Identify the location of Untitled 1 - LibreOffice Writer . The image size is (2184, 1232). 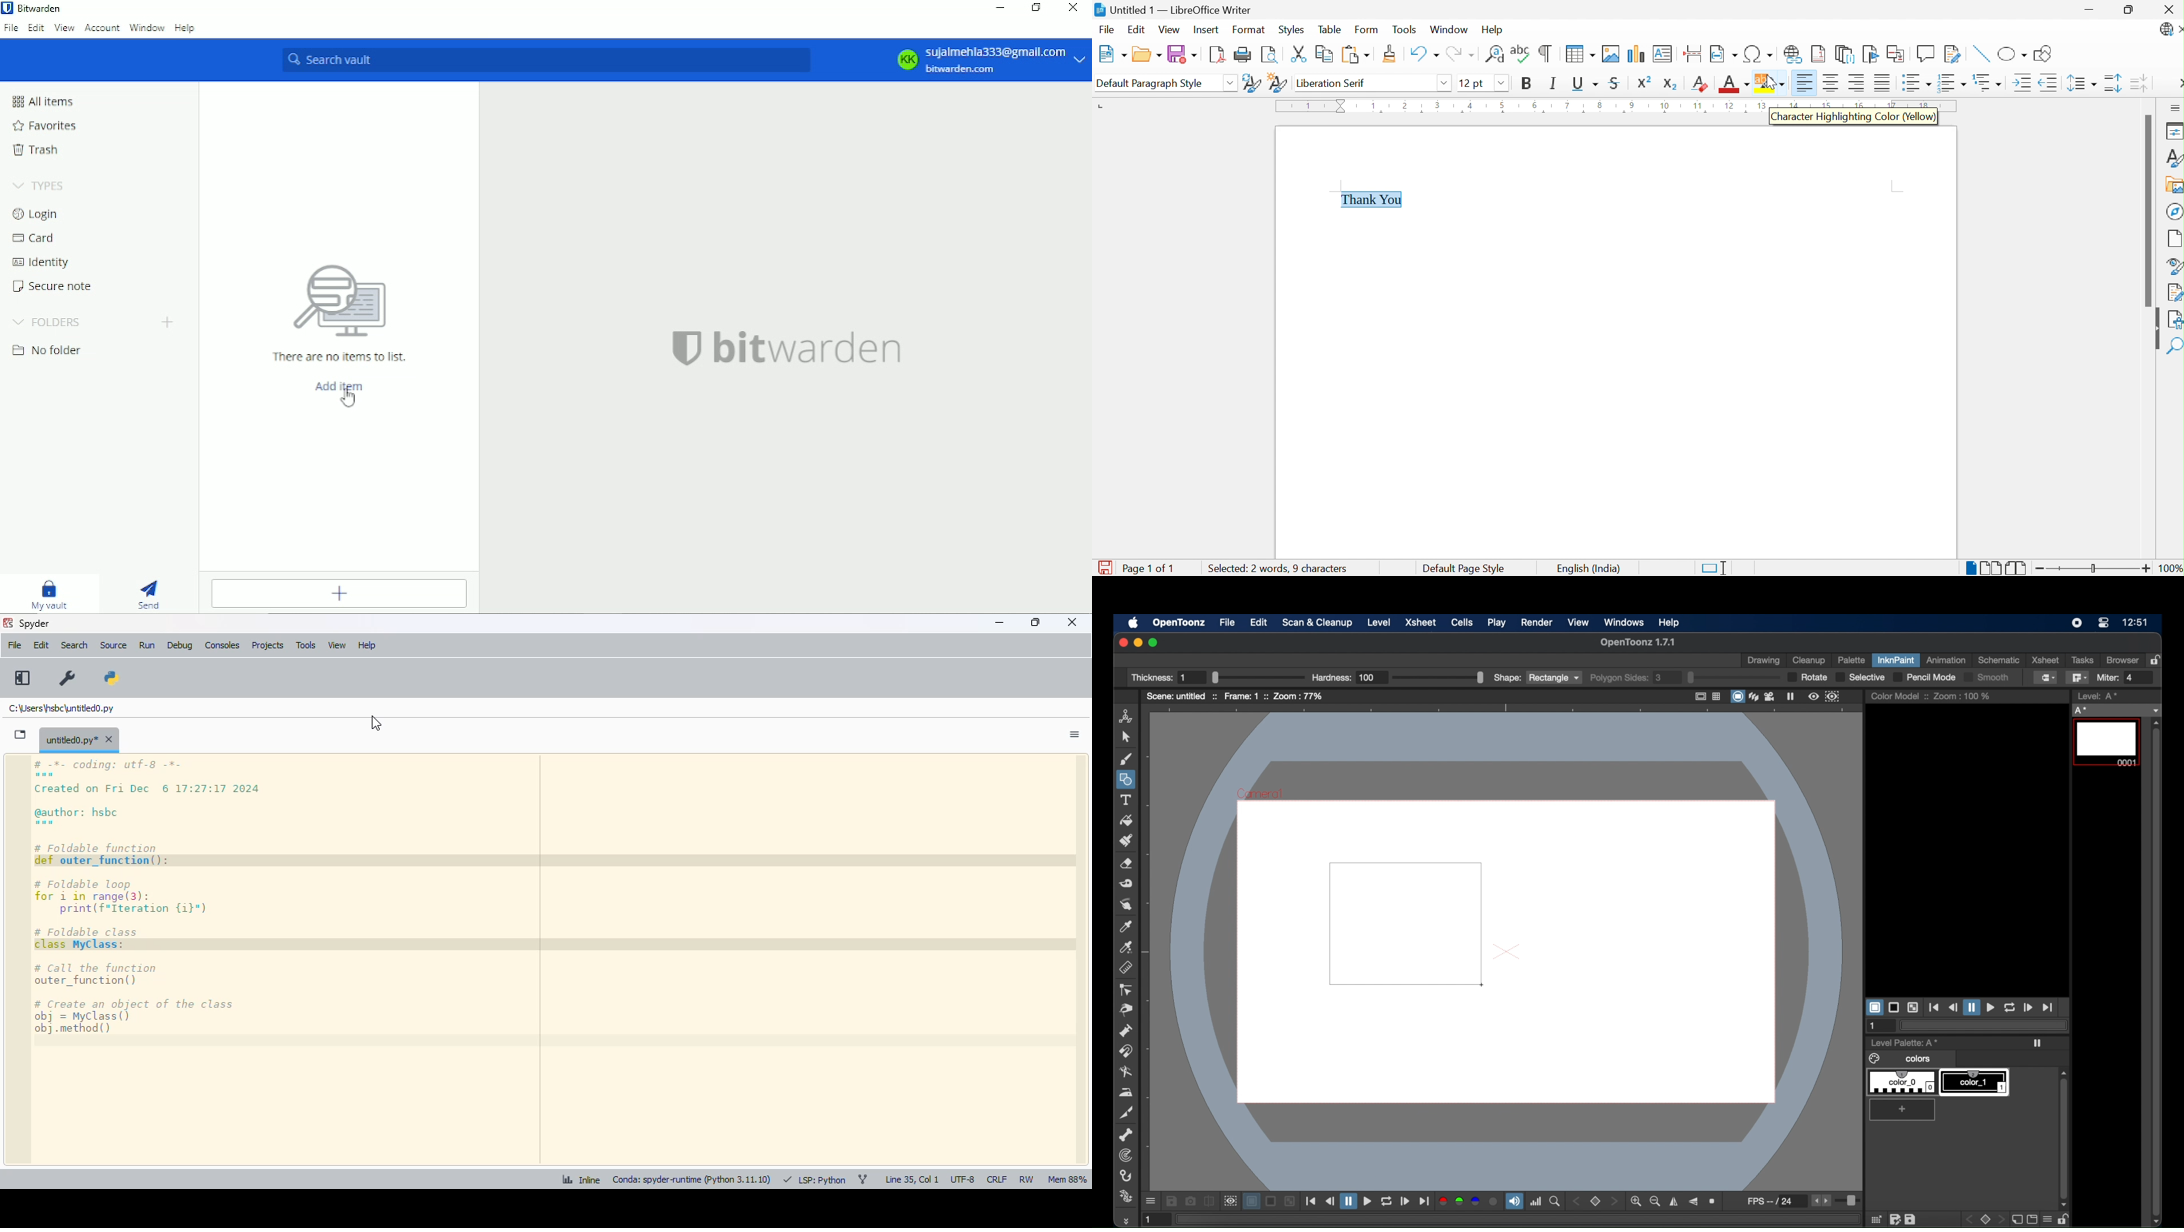
(1175, 9).